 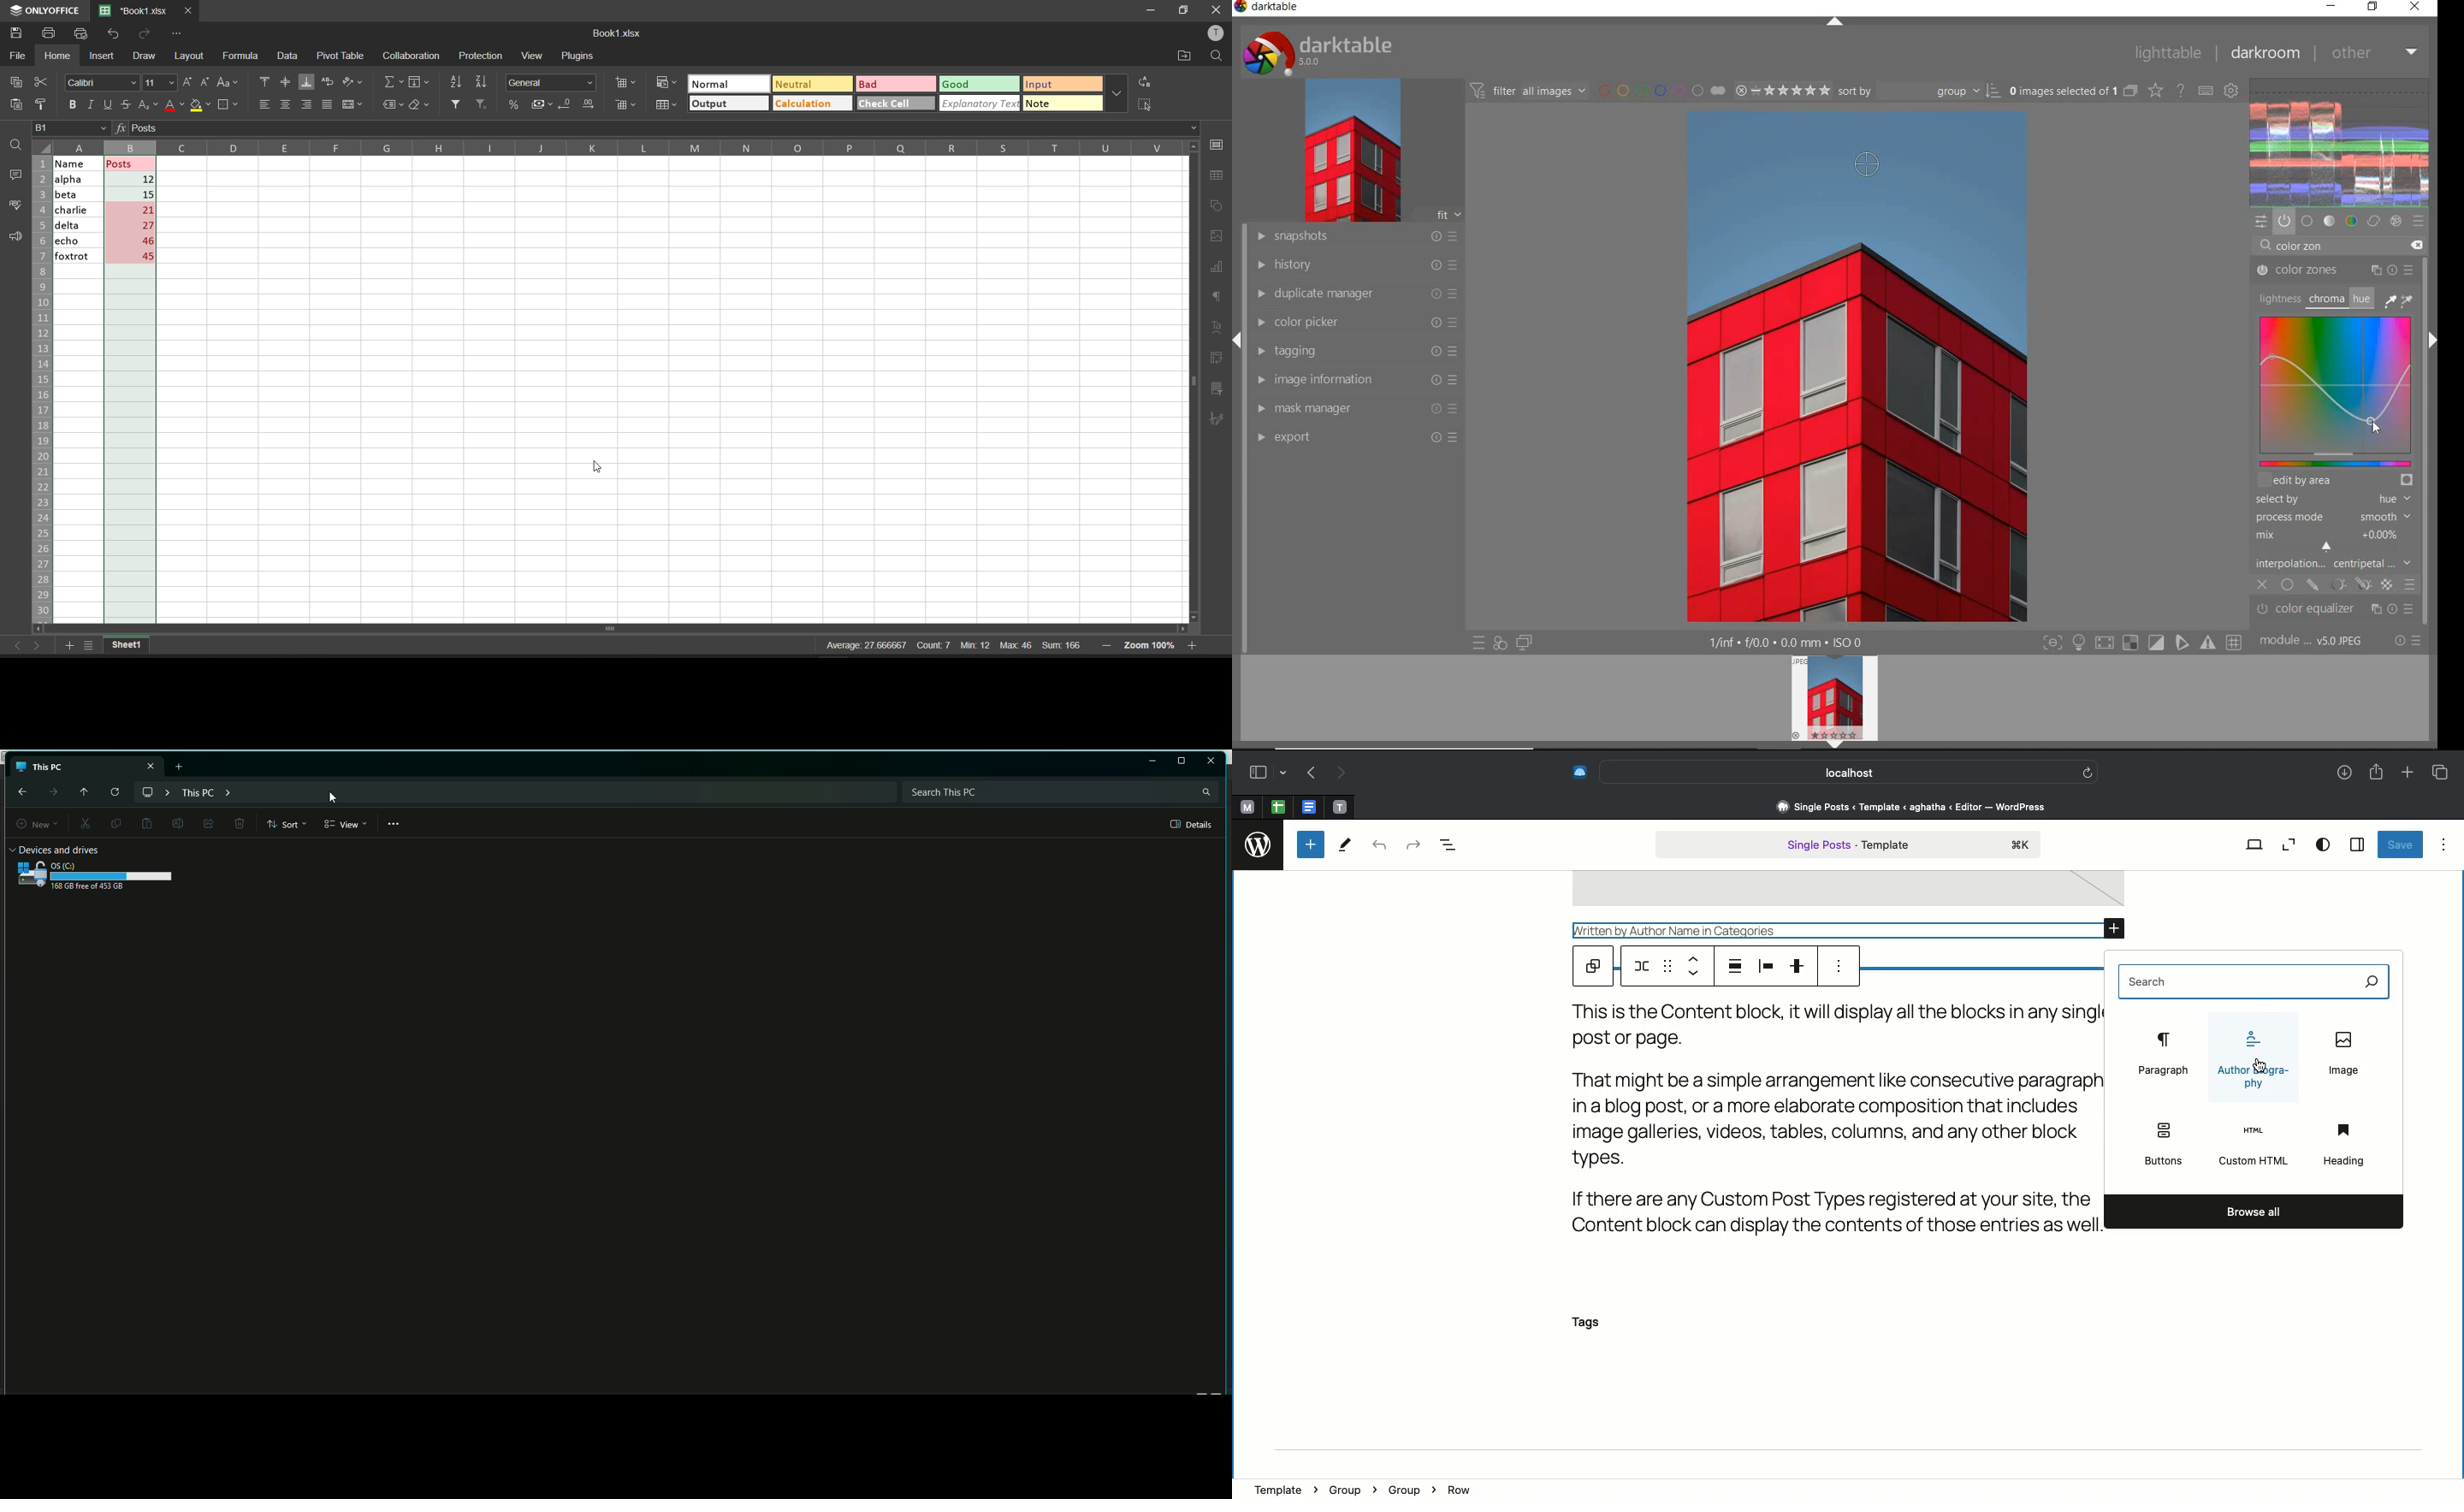 I want to click on Bad, so click(x=871, y=84).